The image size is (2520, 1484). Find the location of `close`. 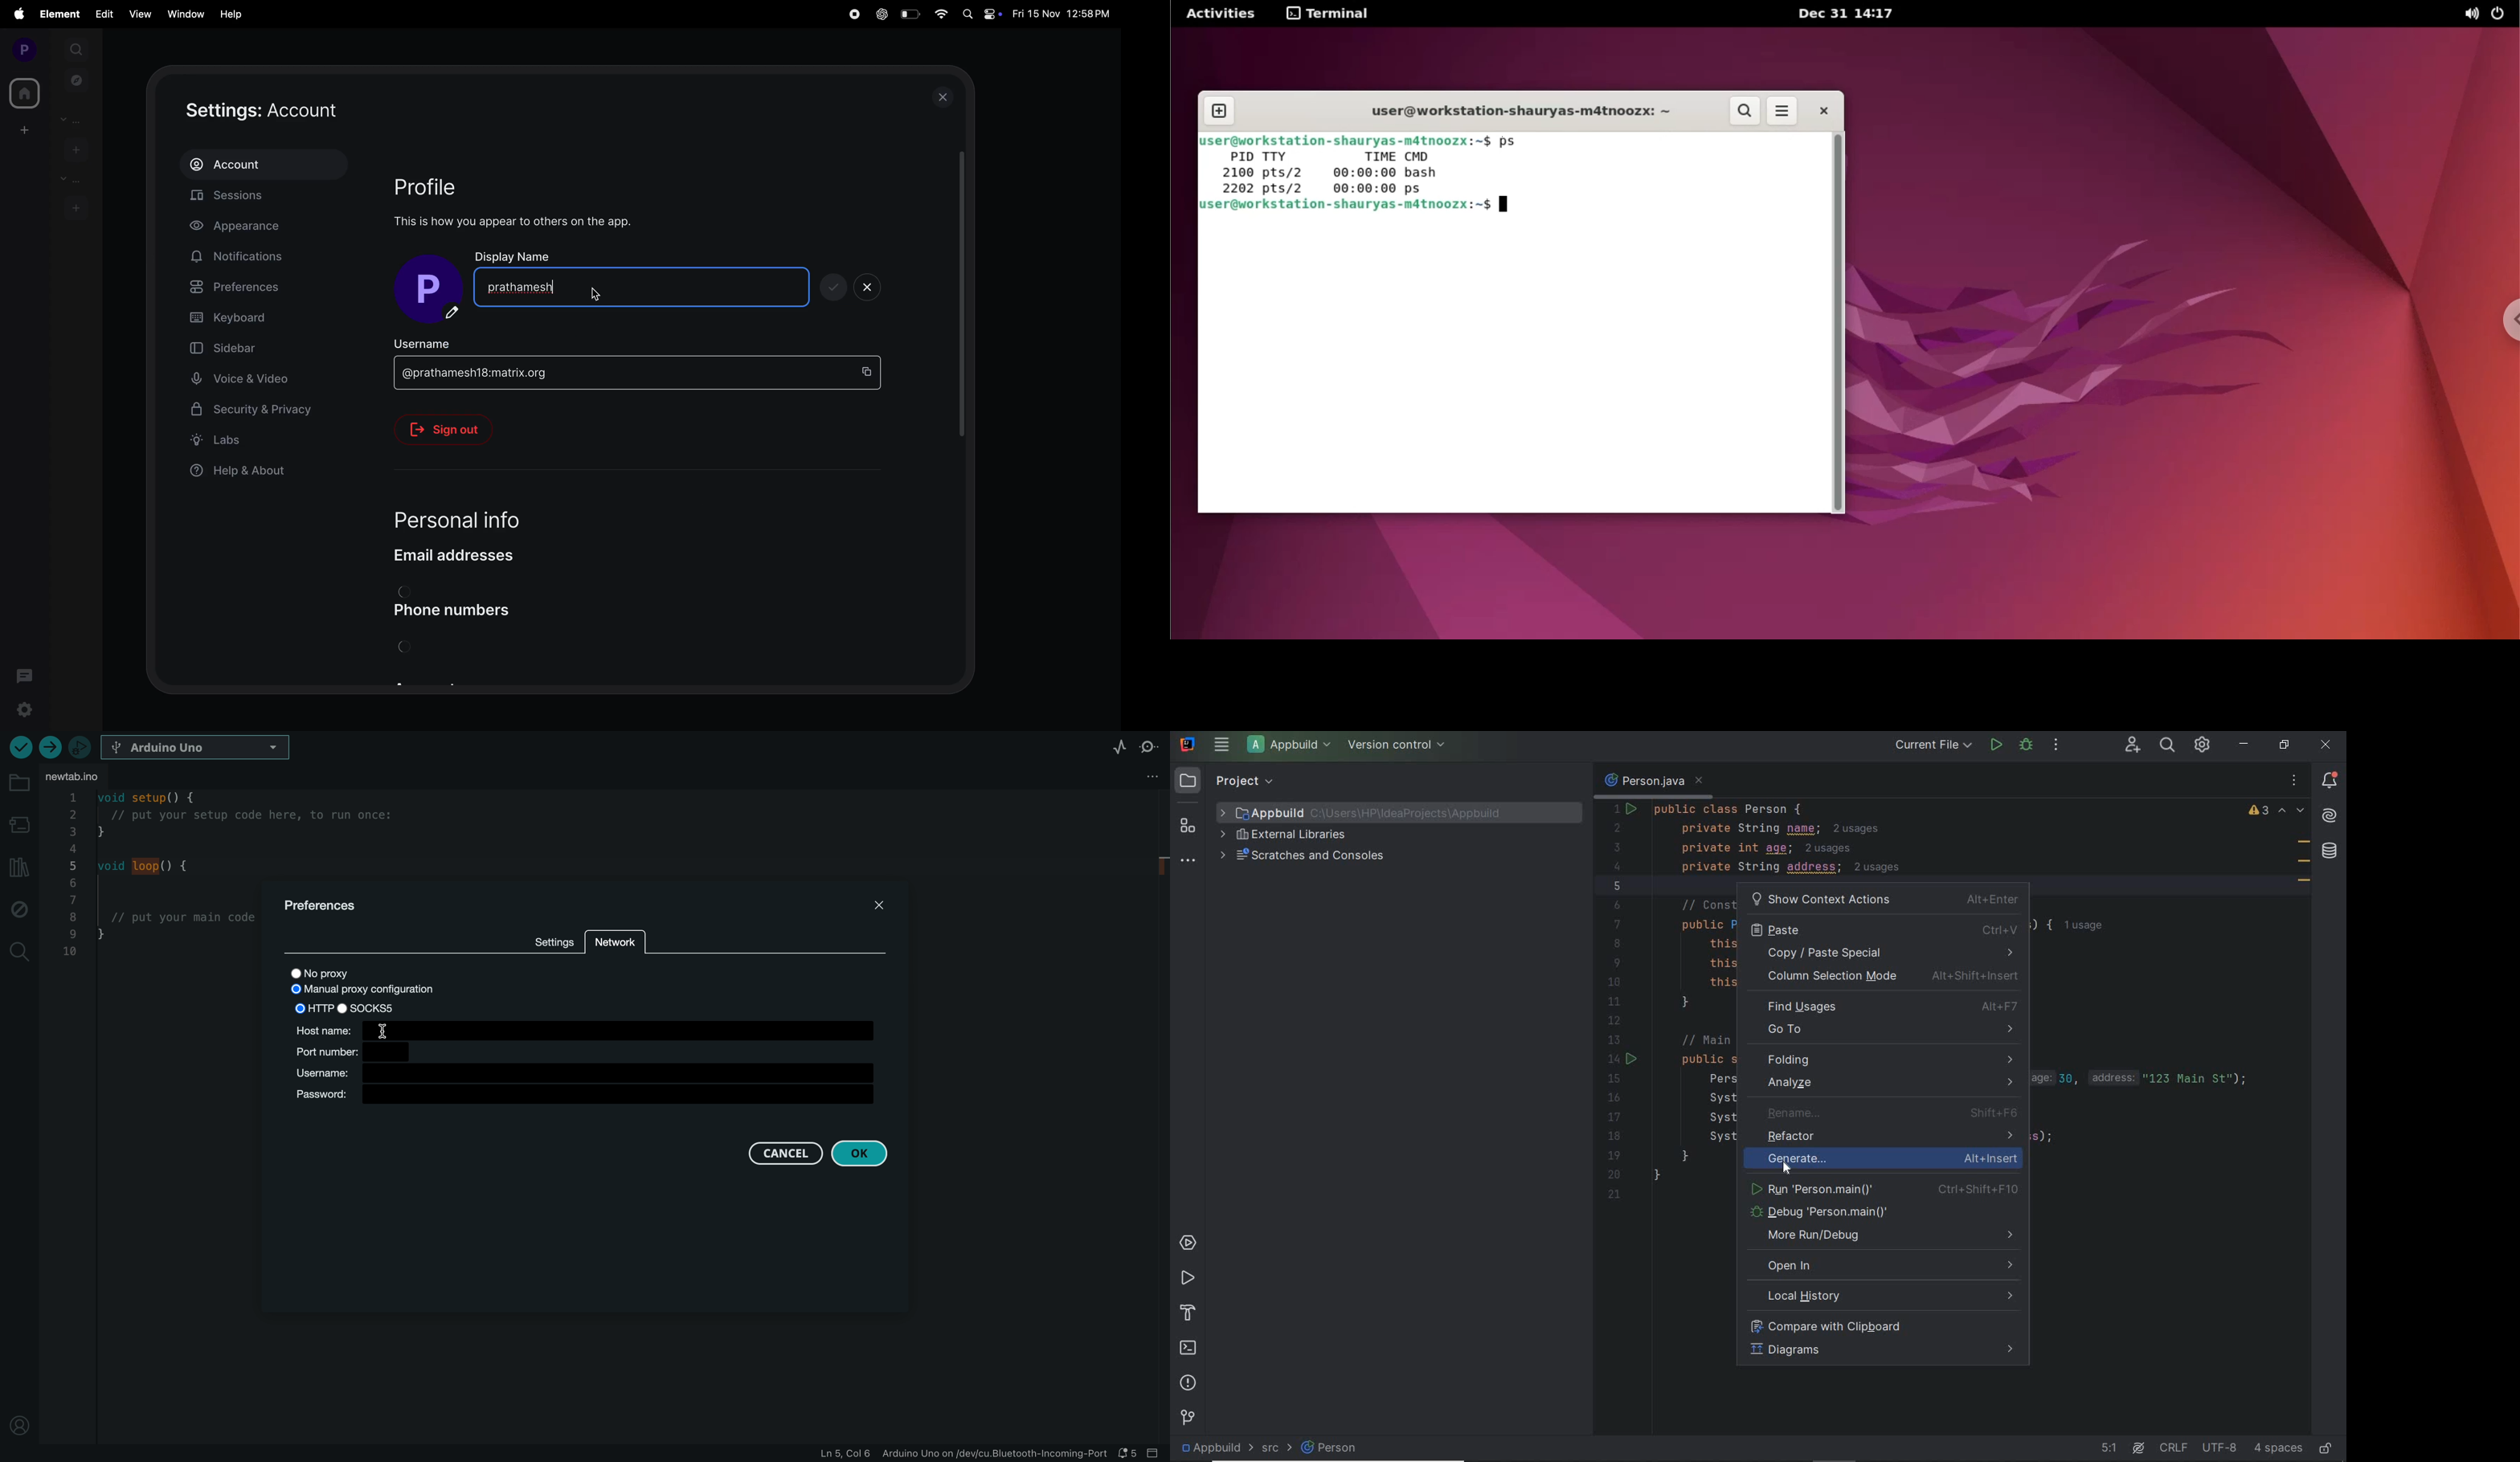

close is located at coordinates (946, 97).